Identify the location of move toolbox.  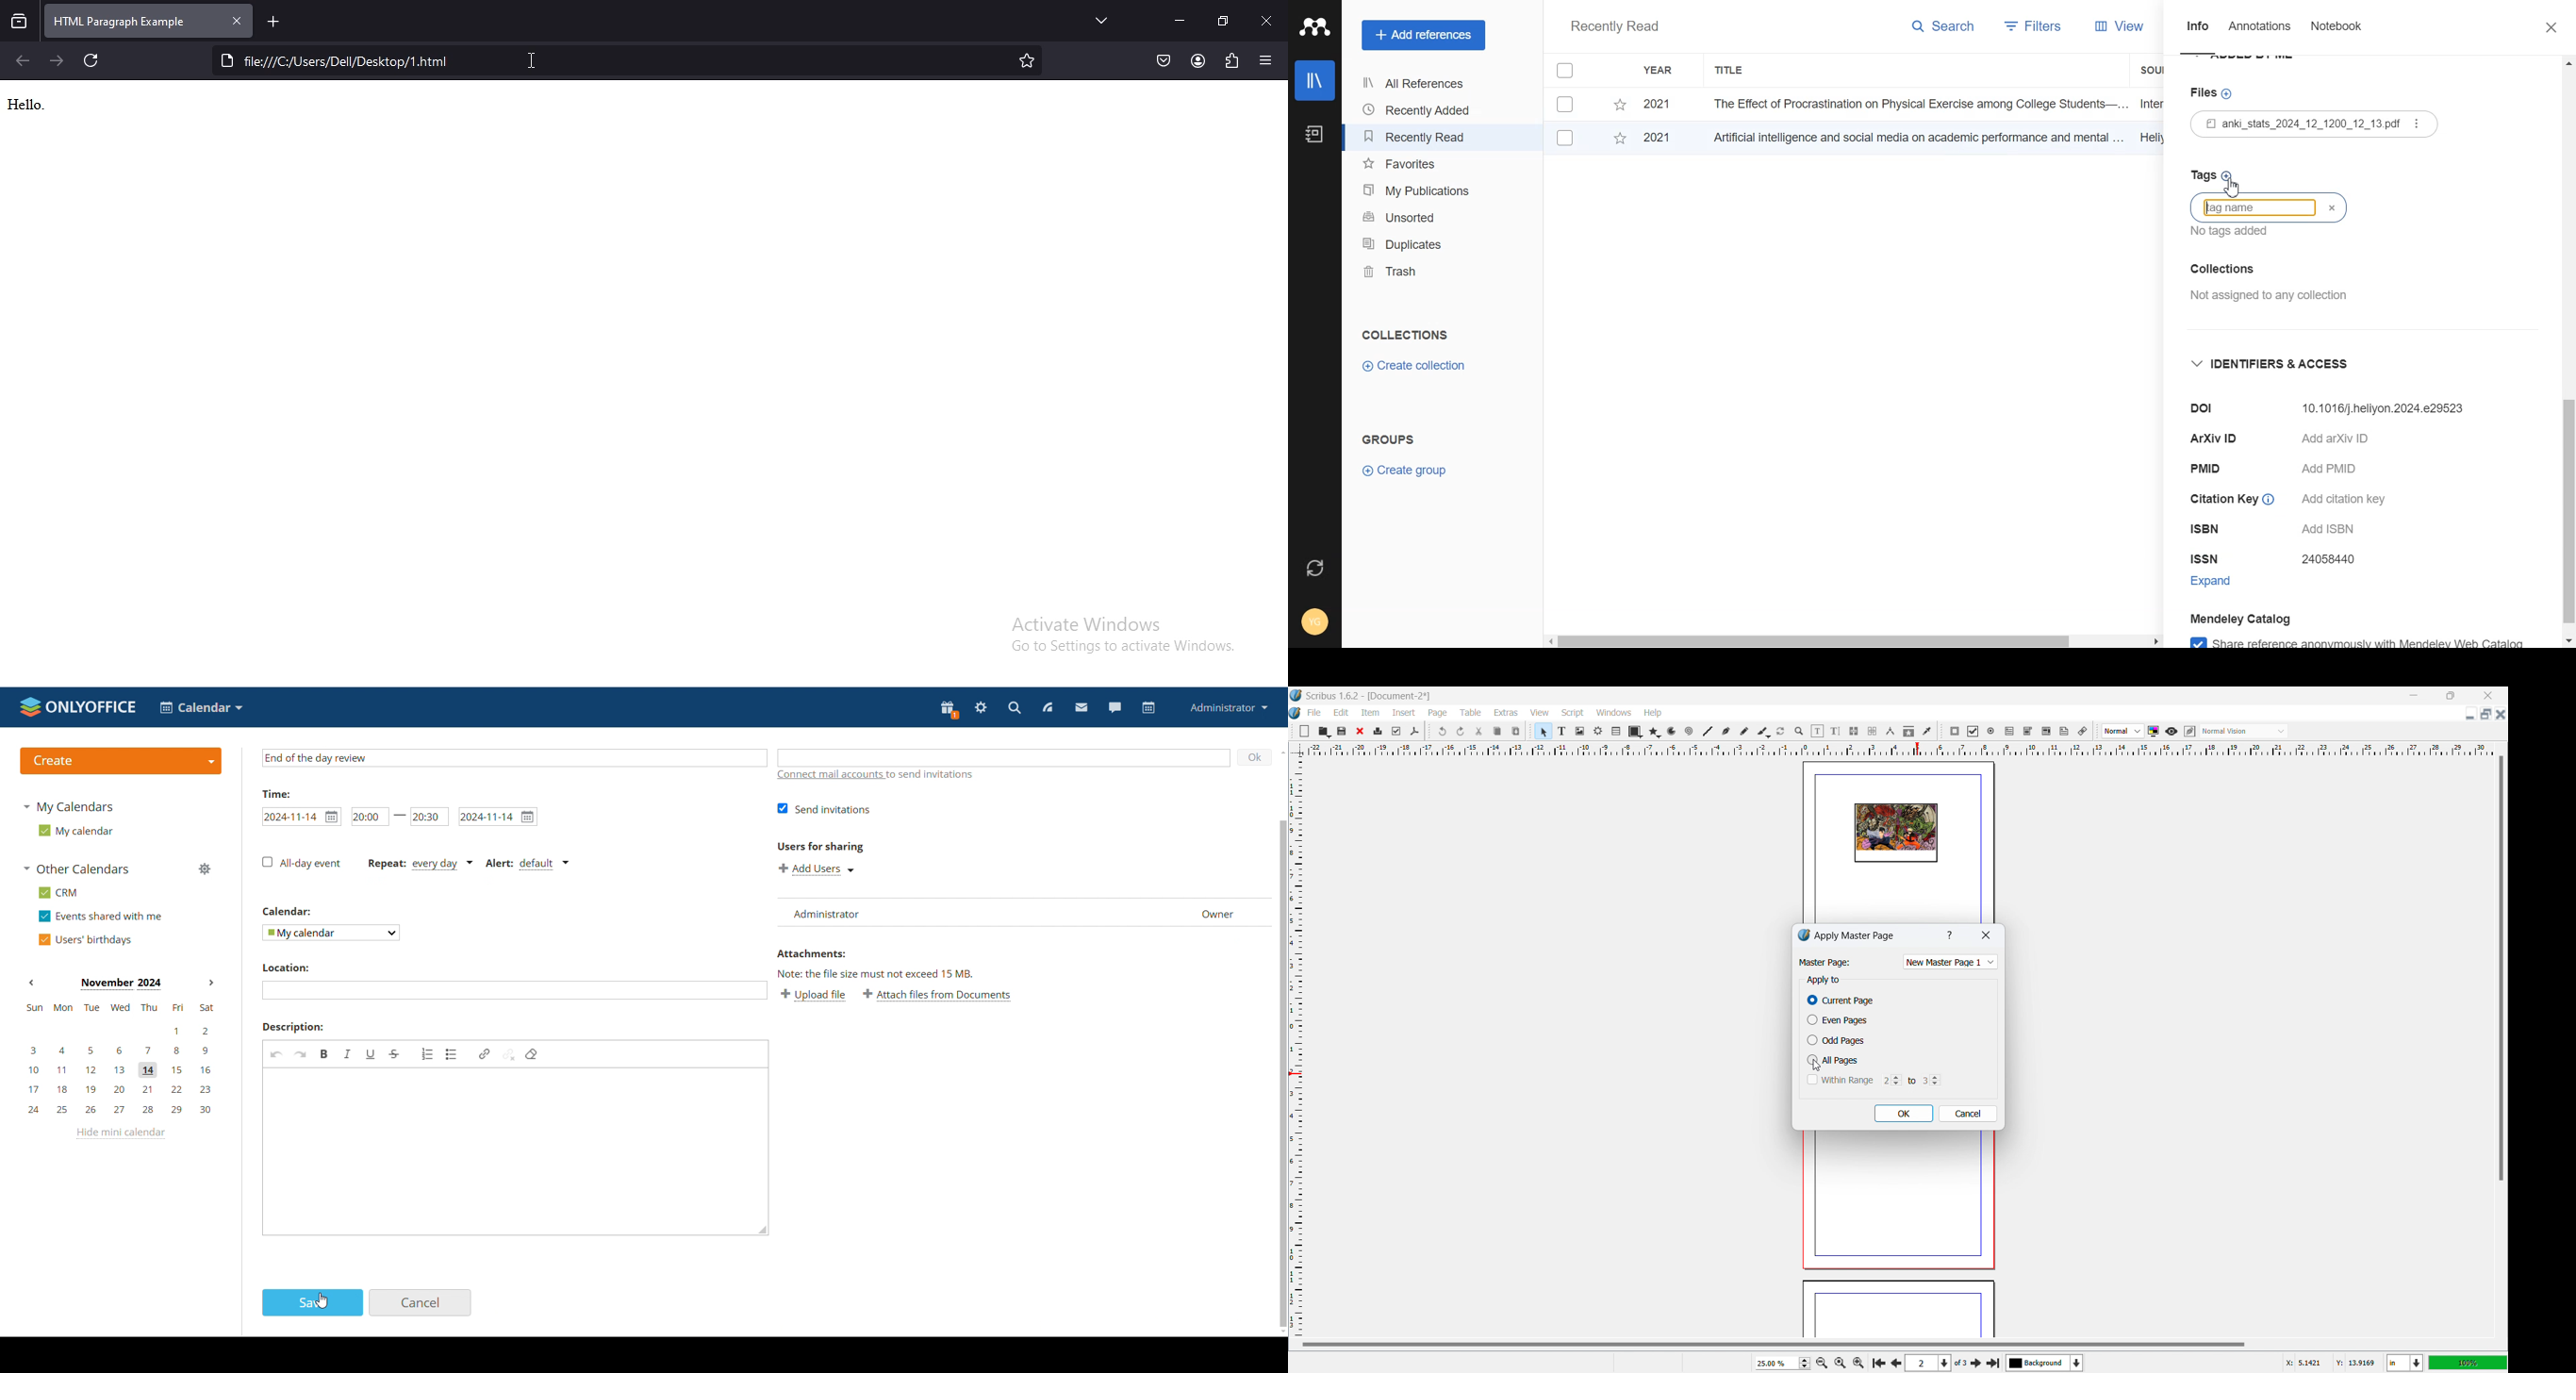
(1292, 730).